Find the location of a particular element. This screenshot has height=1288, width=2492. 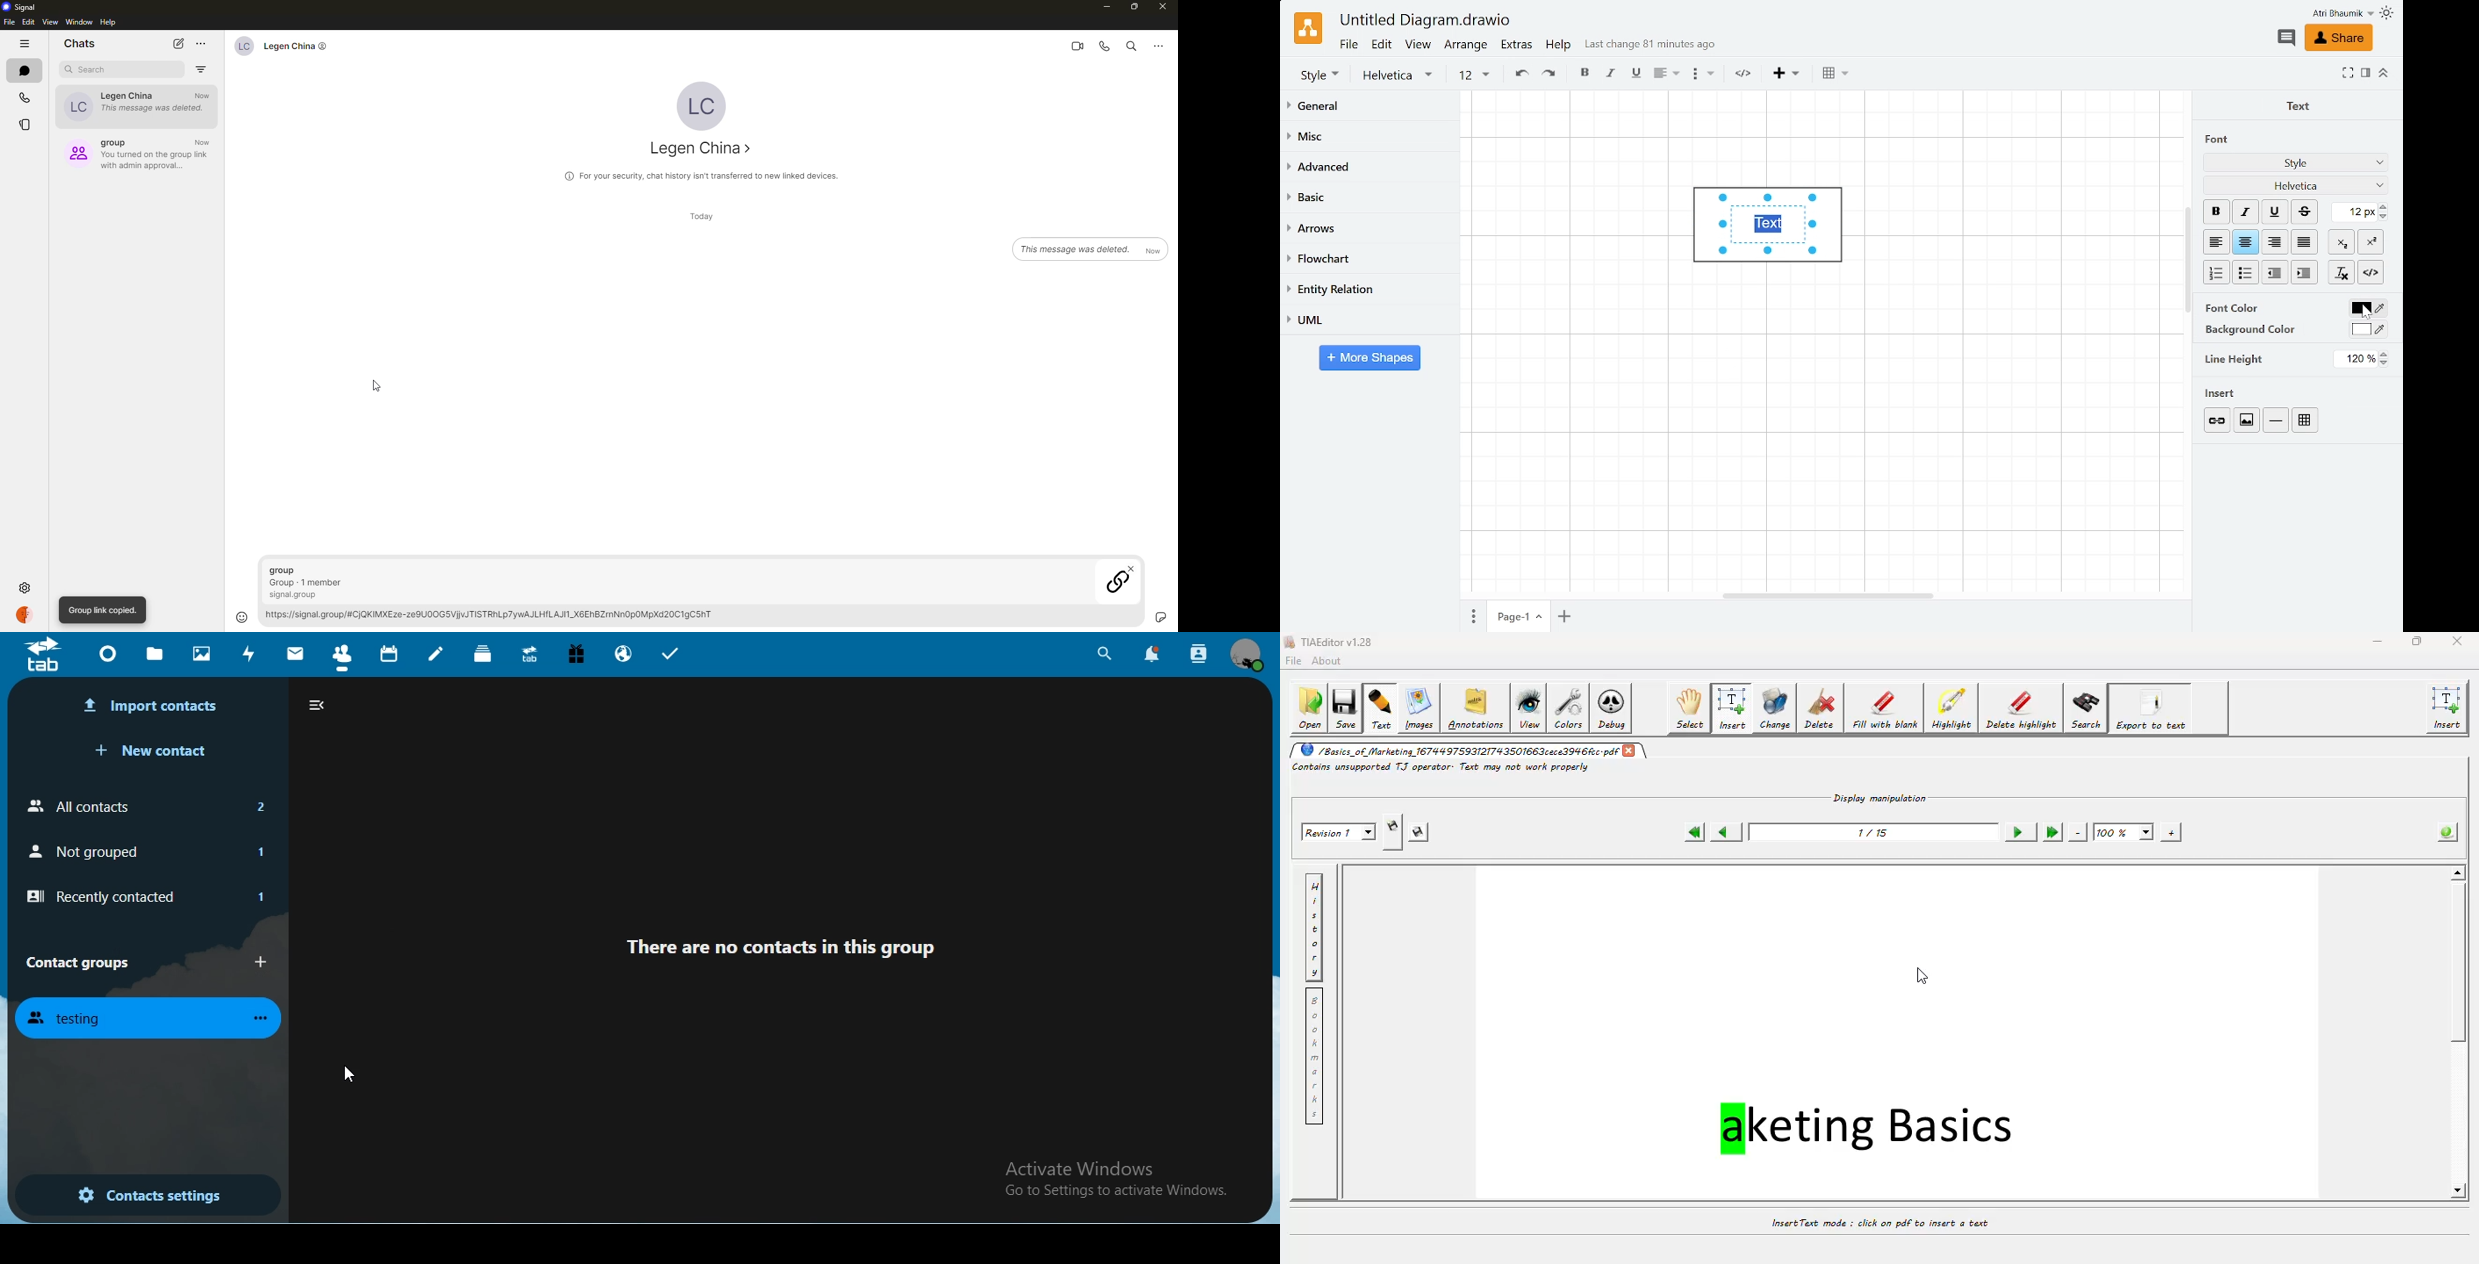

Current line height is located at coordinates (2357, 359).